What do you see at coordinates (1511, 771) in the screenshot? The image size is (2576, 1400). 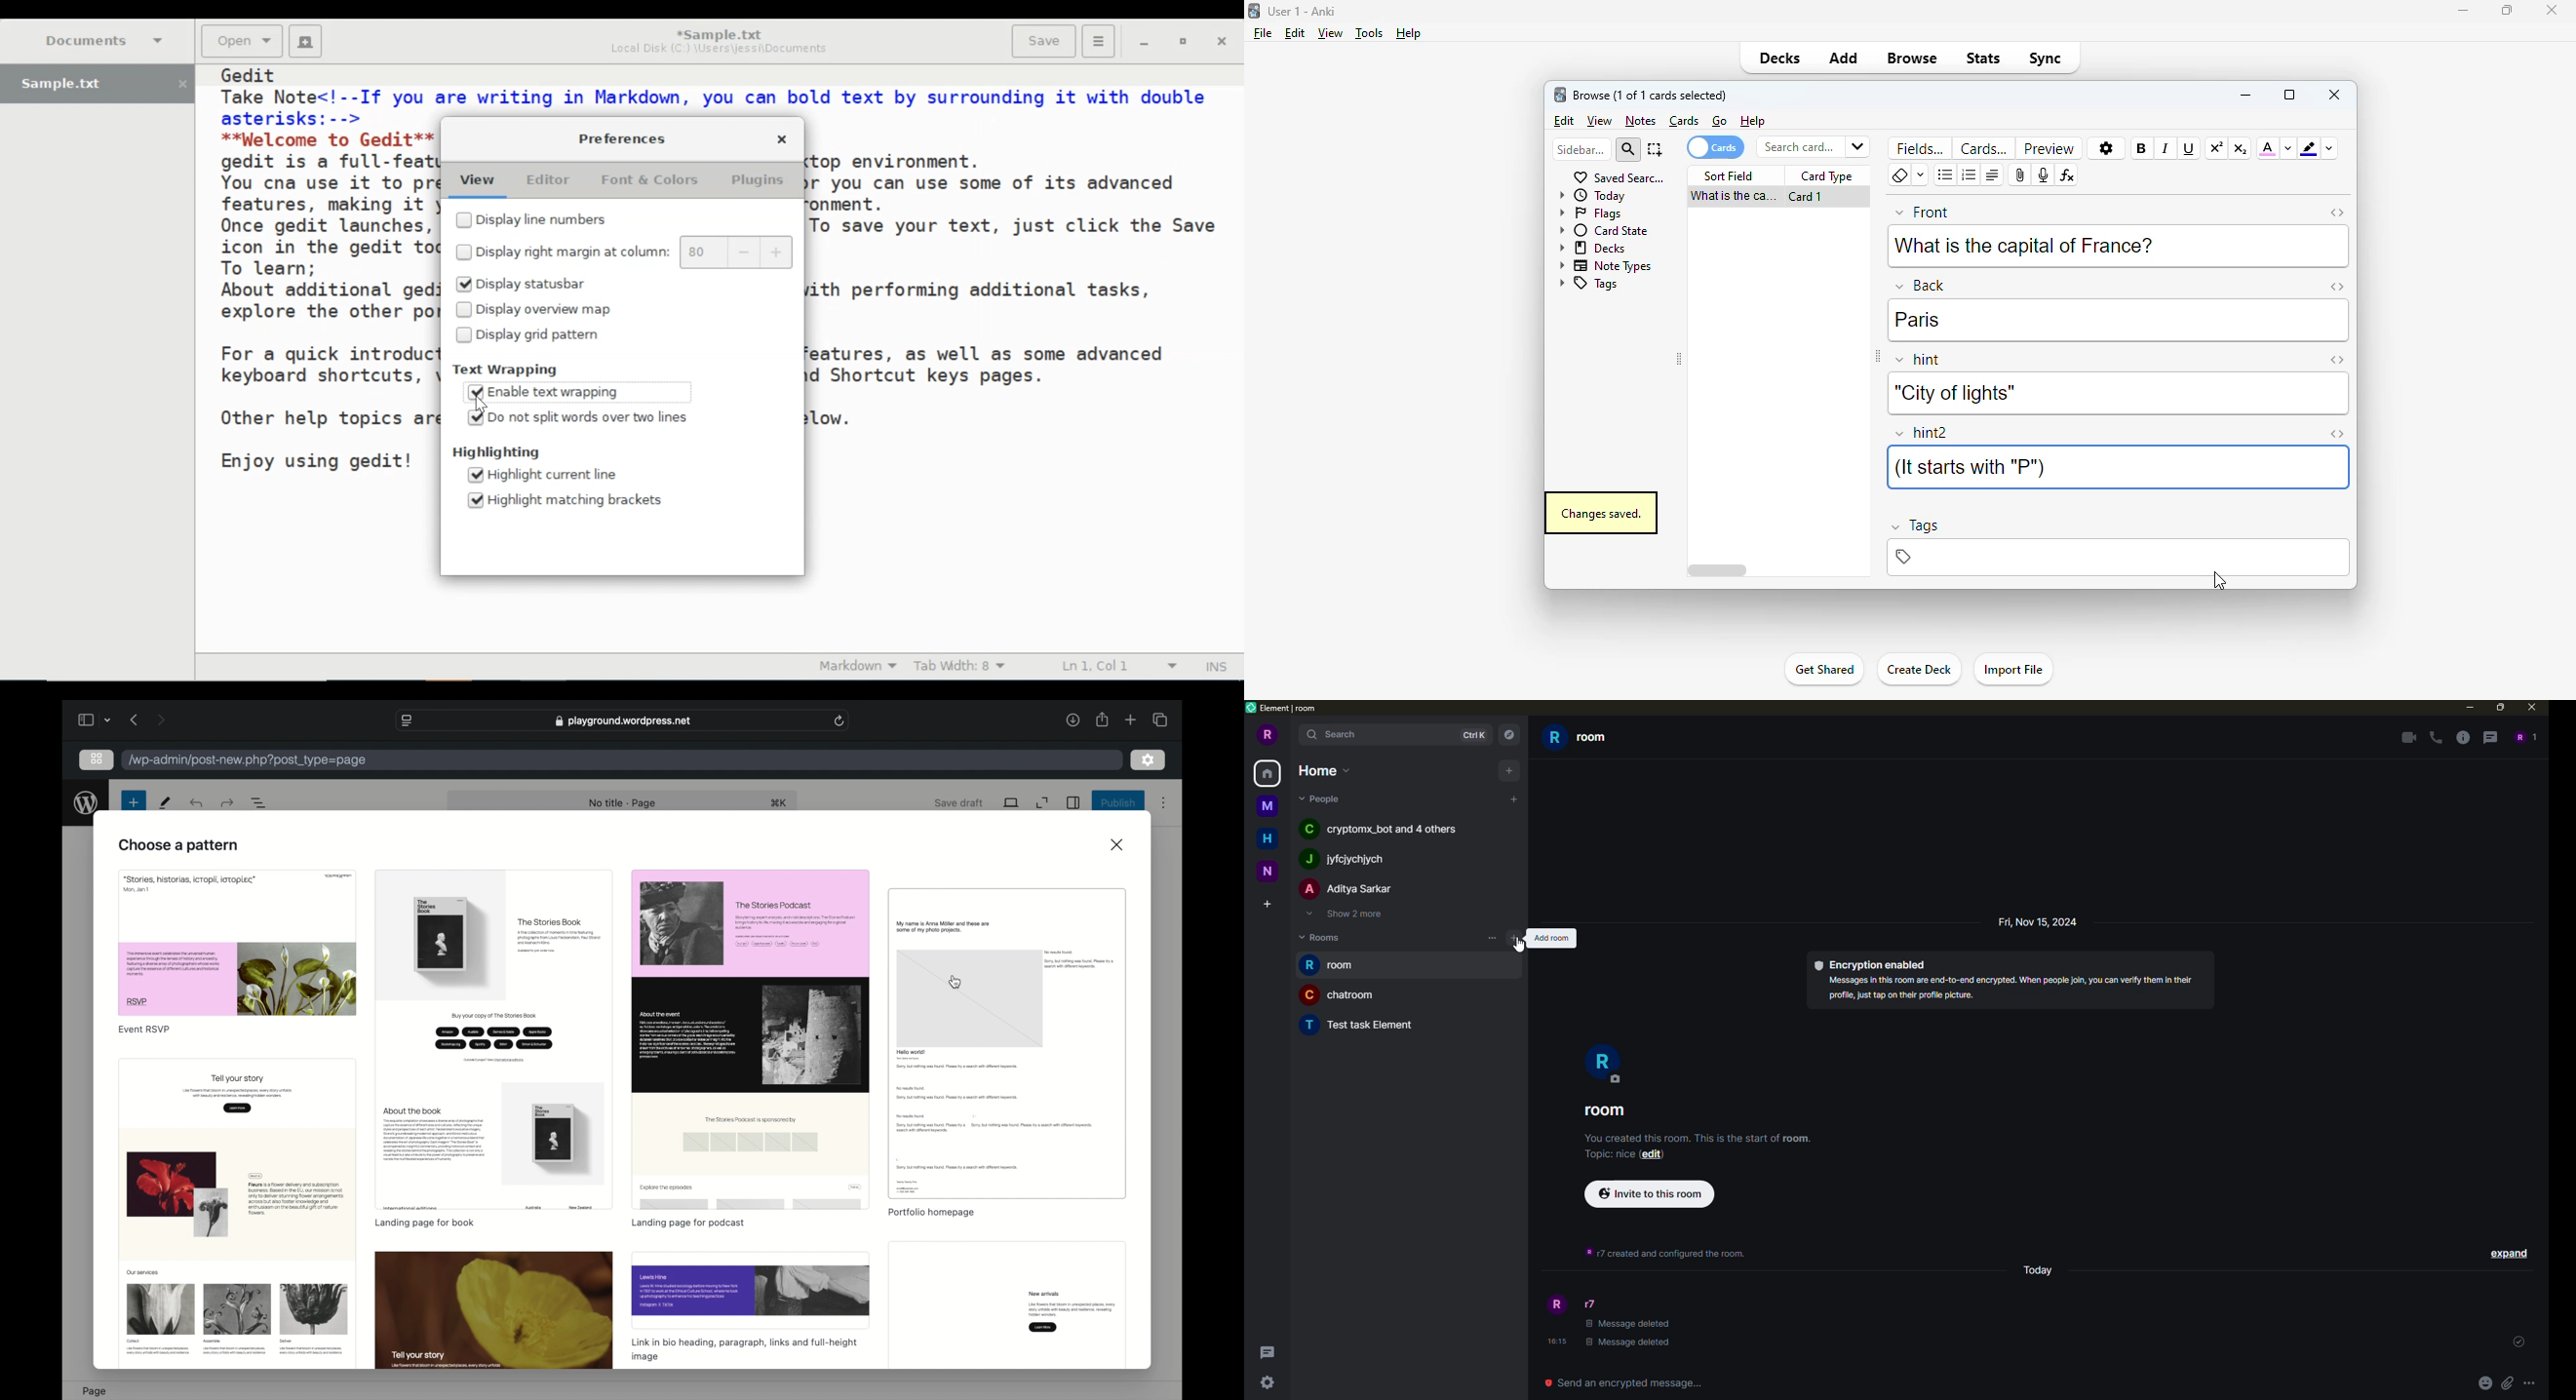 I see `add` at bounding box center [1511, 771].